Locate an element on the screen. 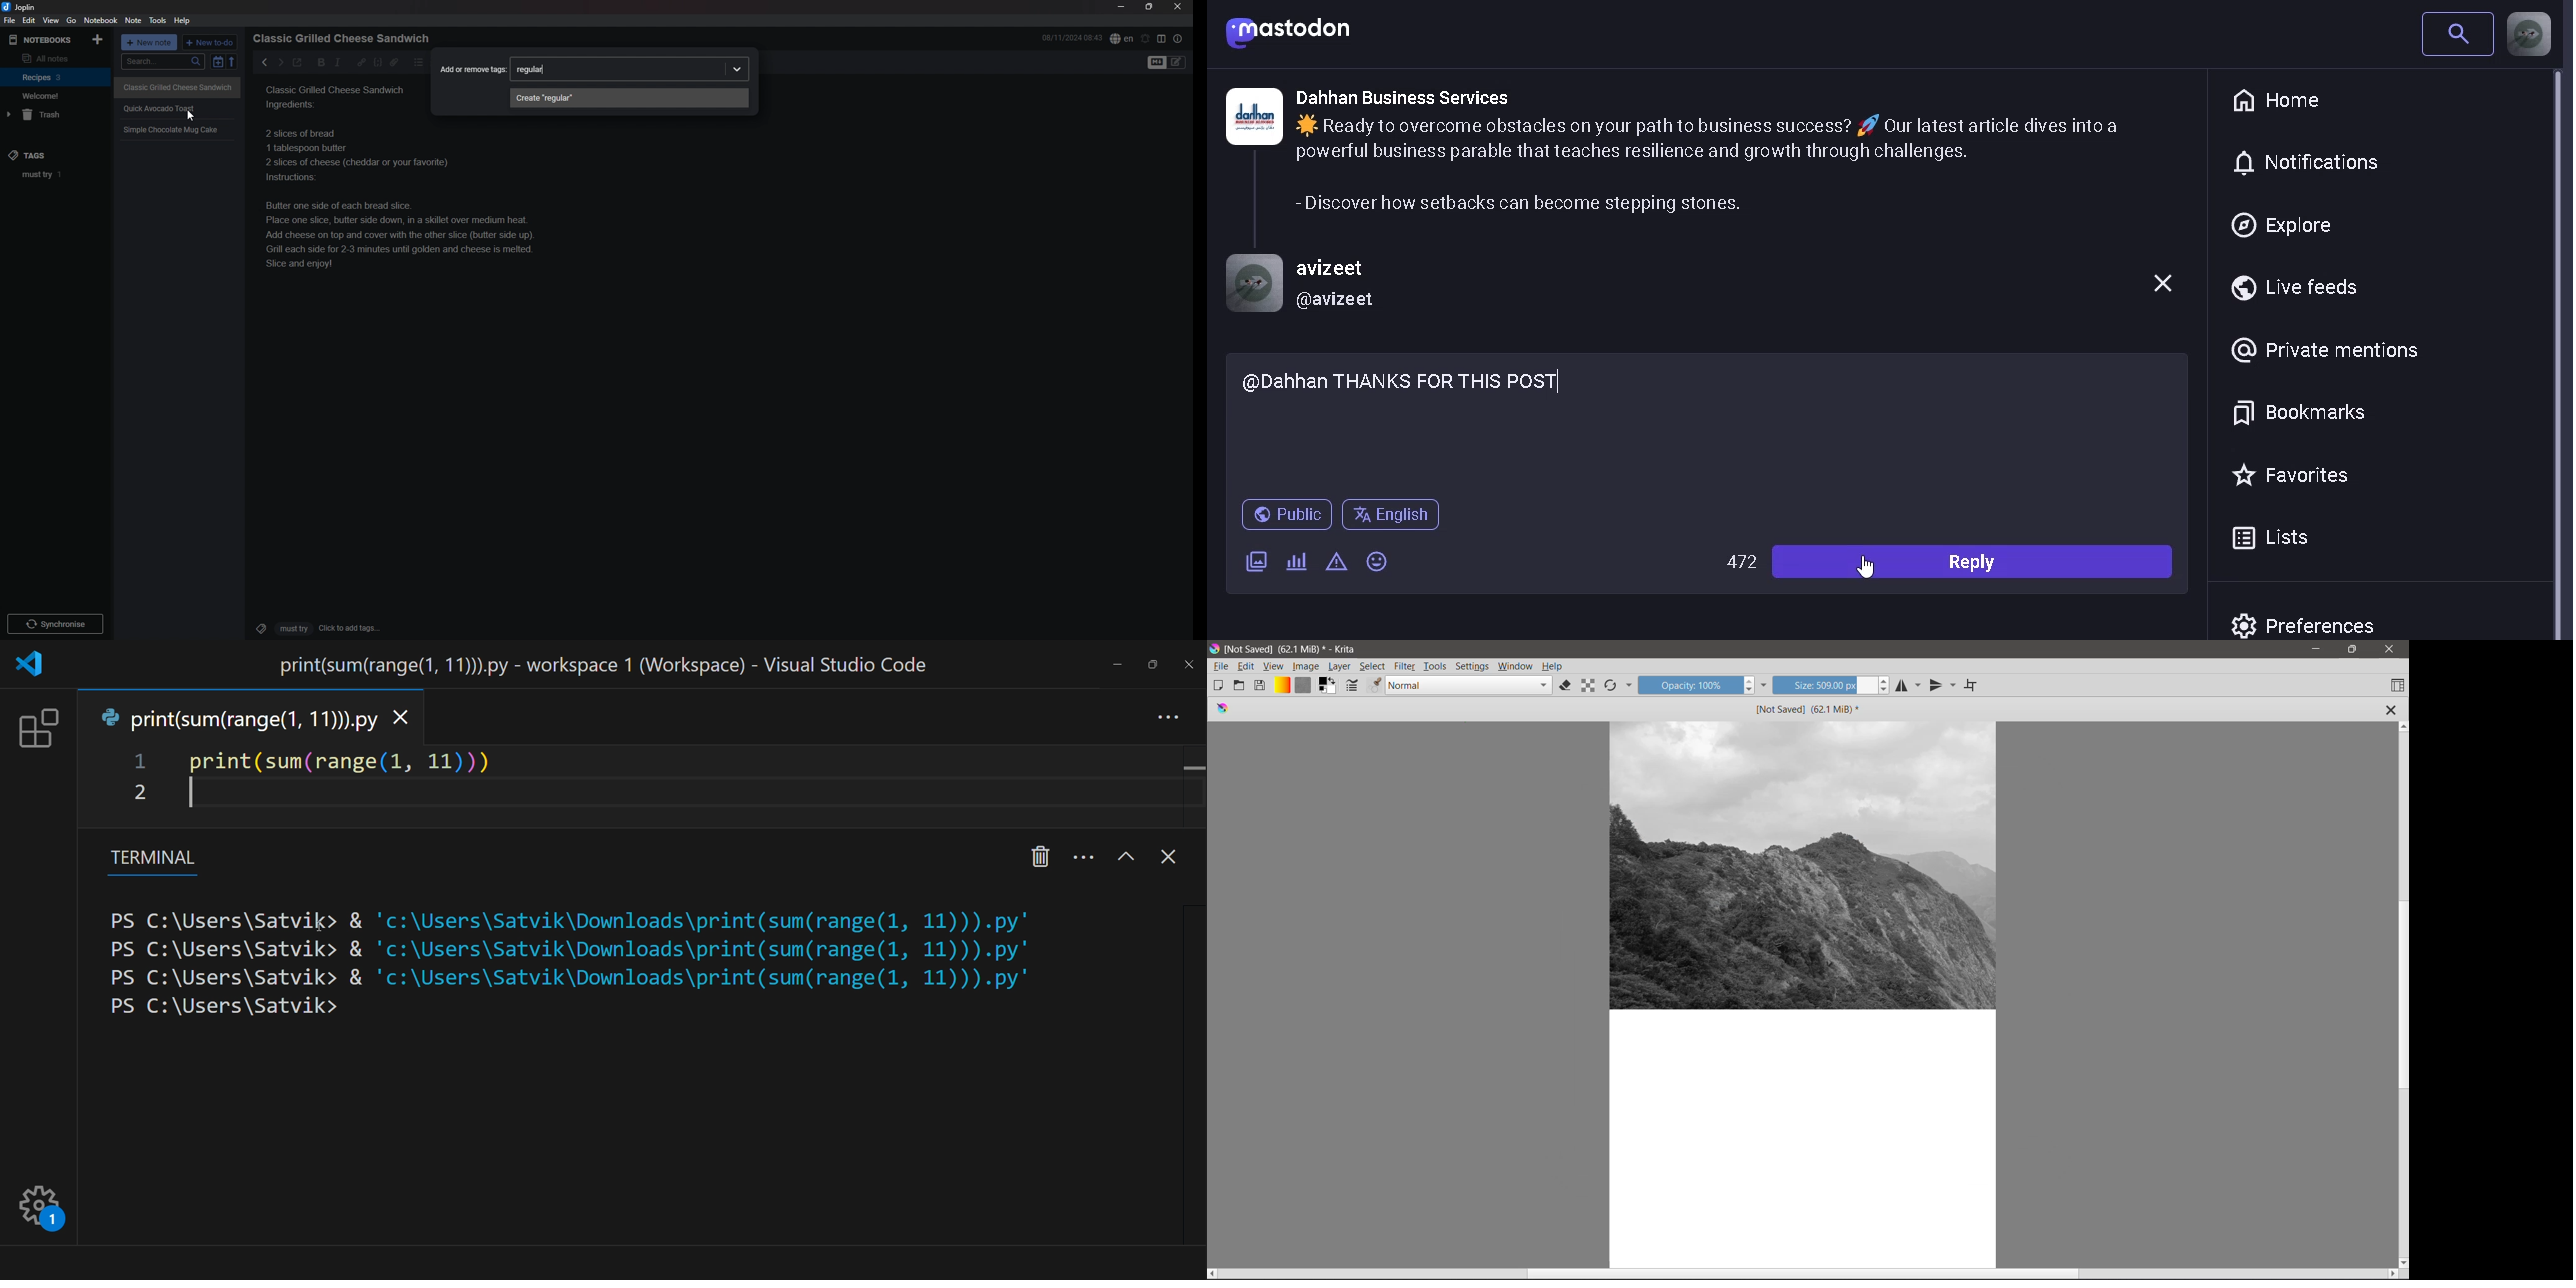 The height and width of the screenshot is (1288, 2576). wordlimit is located at coordinates (1741, 564).